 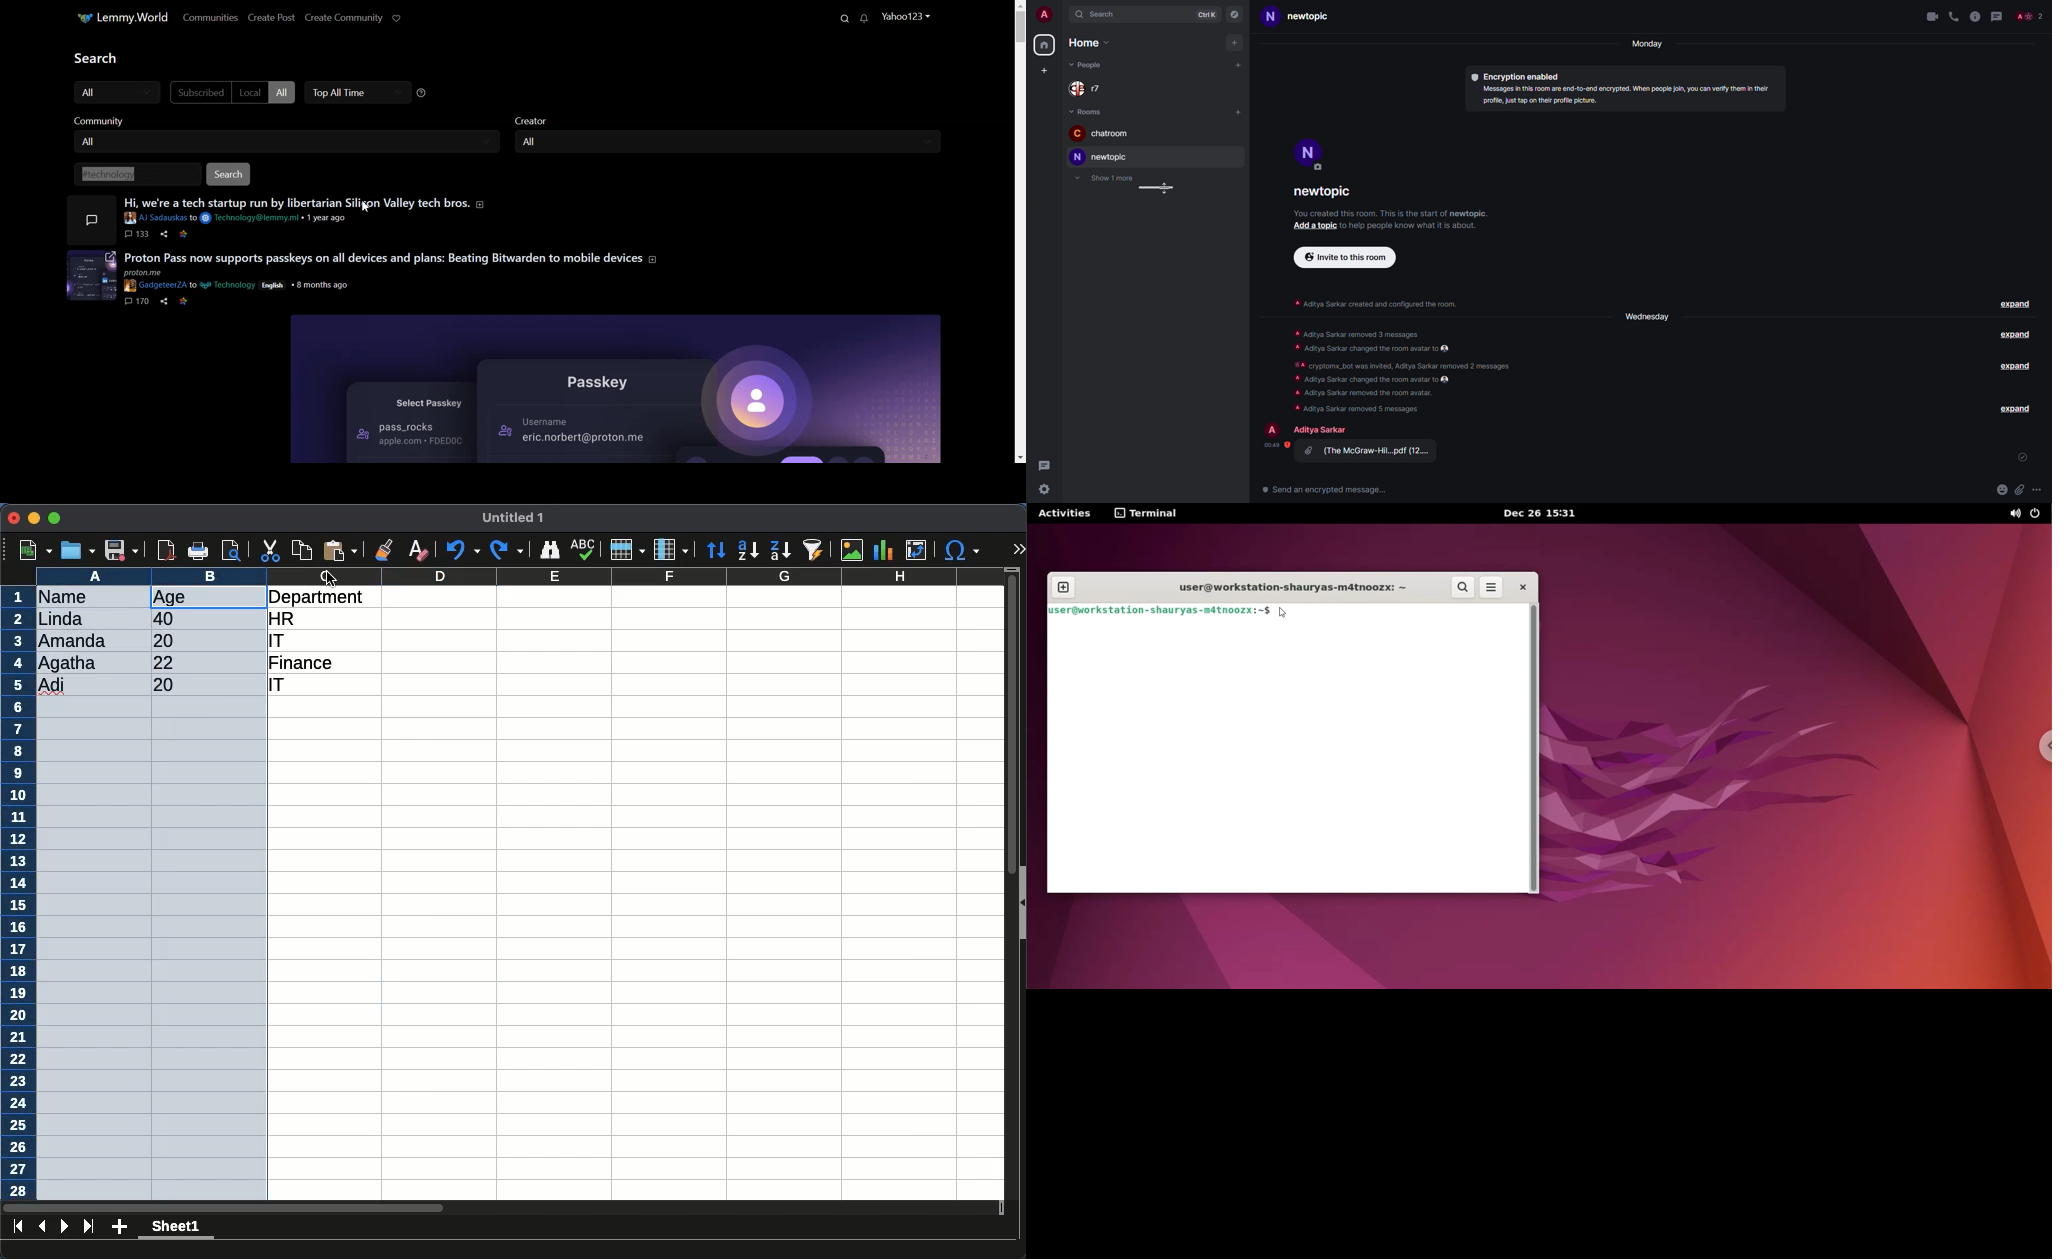 I want to click on temporary, so click(x=1105, y=177).